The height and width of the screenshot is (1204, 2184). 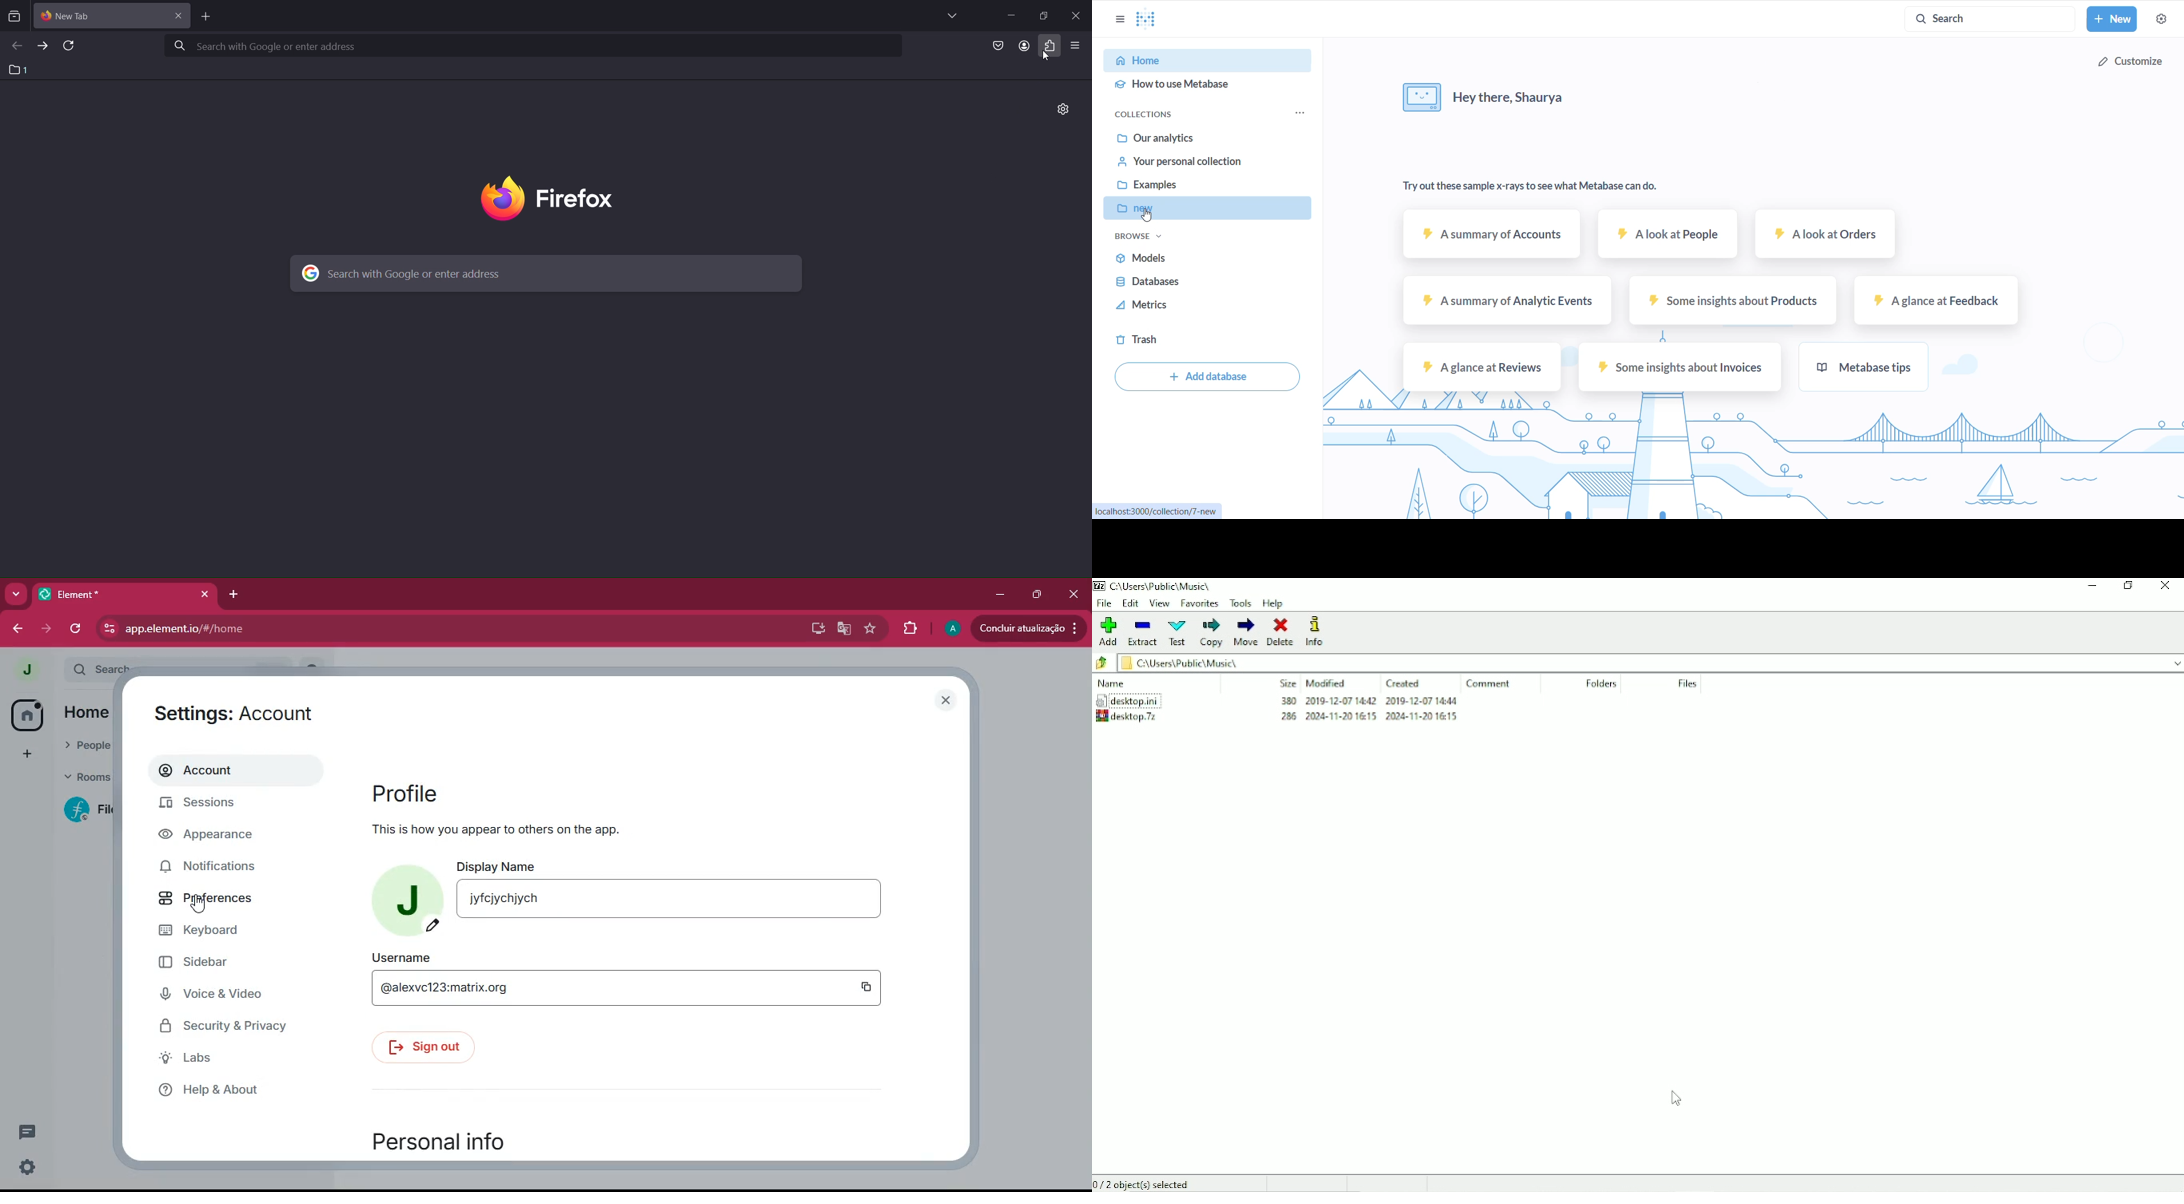 What do you see at coordinates (1650, 662) in the screenshot?
I see `File location` at bounding box center [1650, 662].